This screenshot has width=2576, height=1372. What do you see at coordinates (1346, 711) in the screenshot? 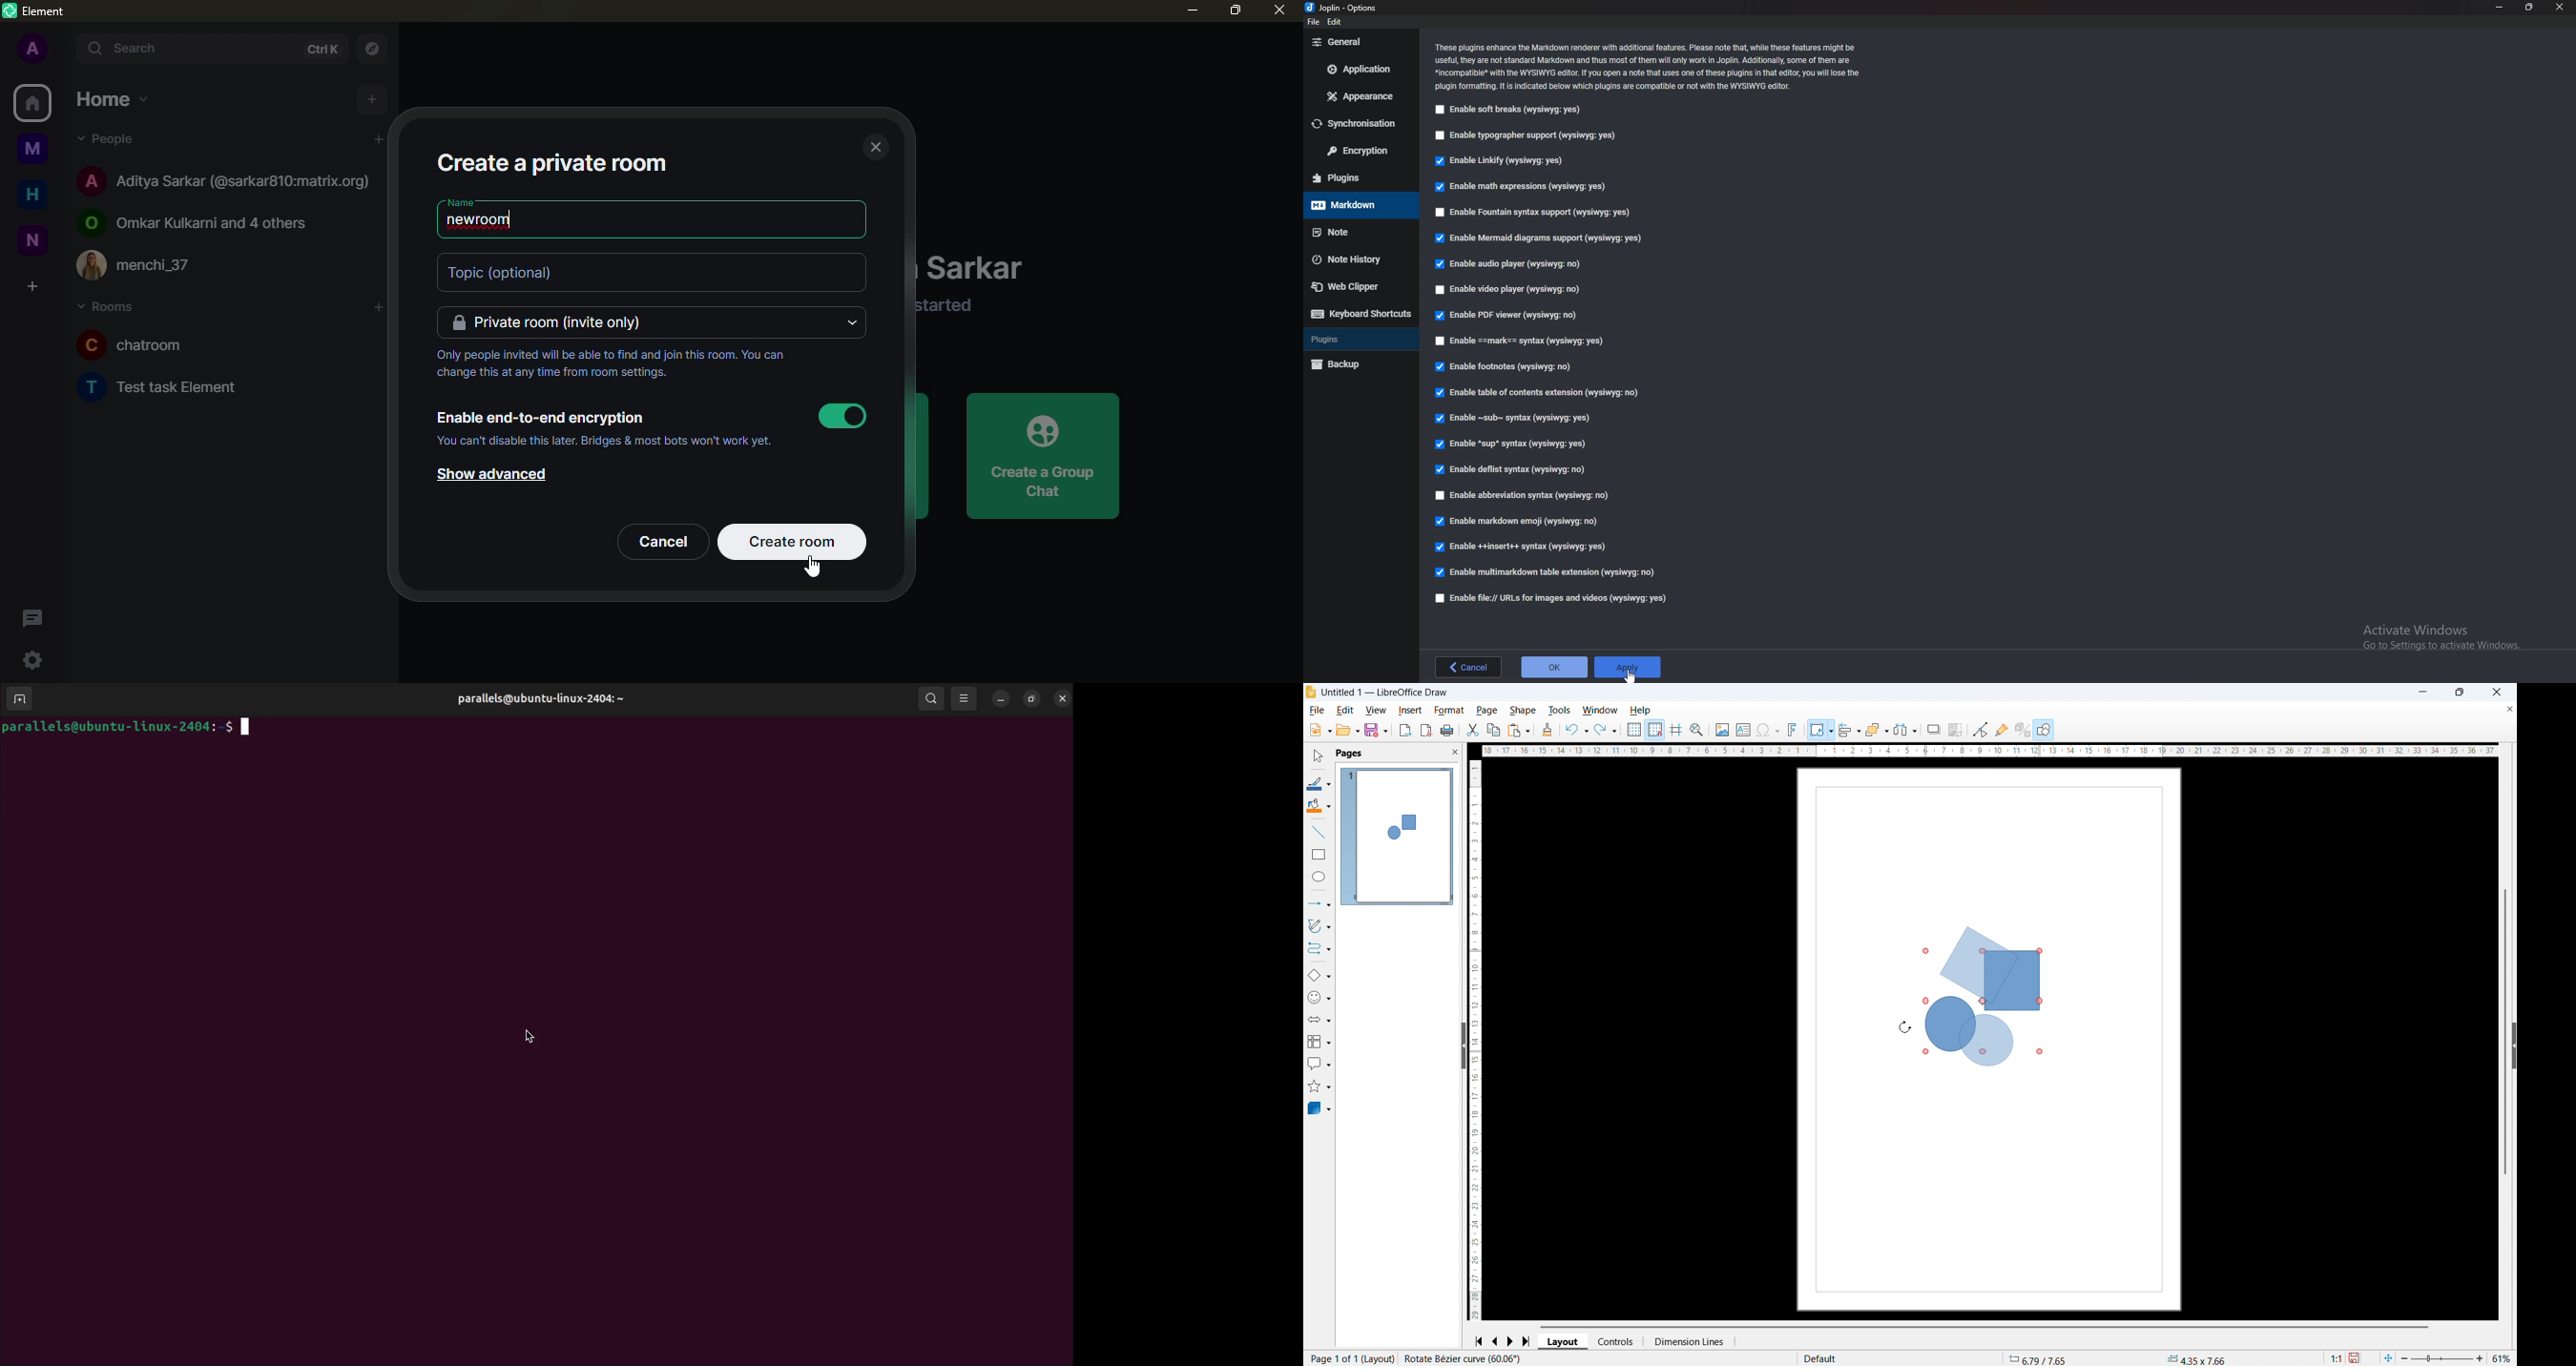
I see `Edit ` at bounding box center [1346, 711].